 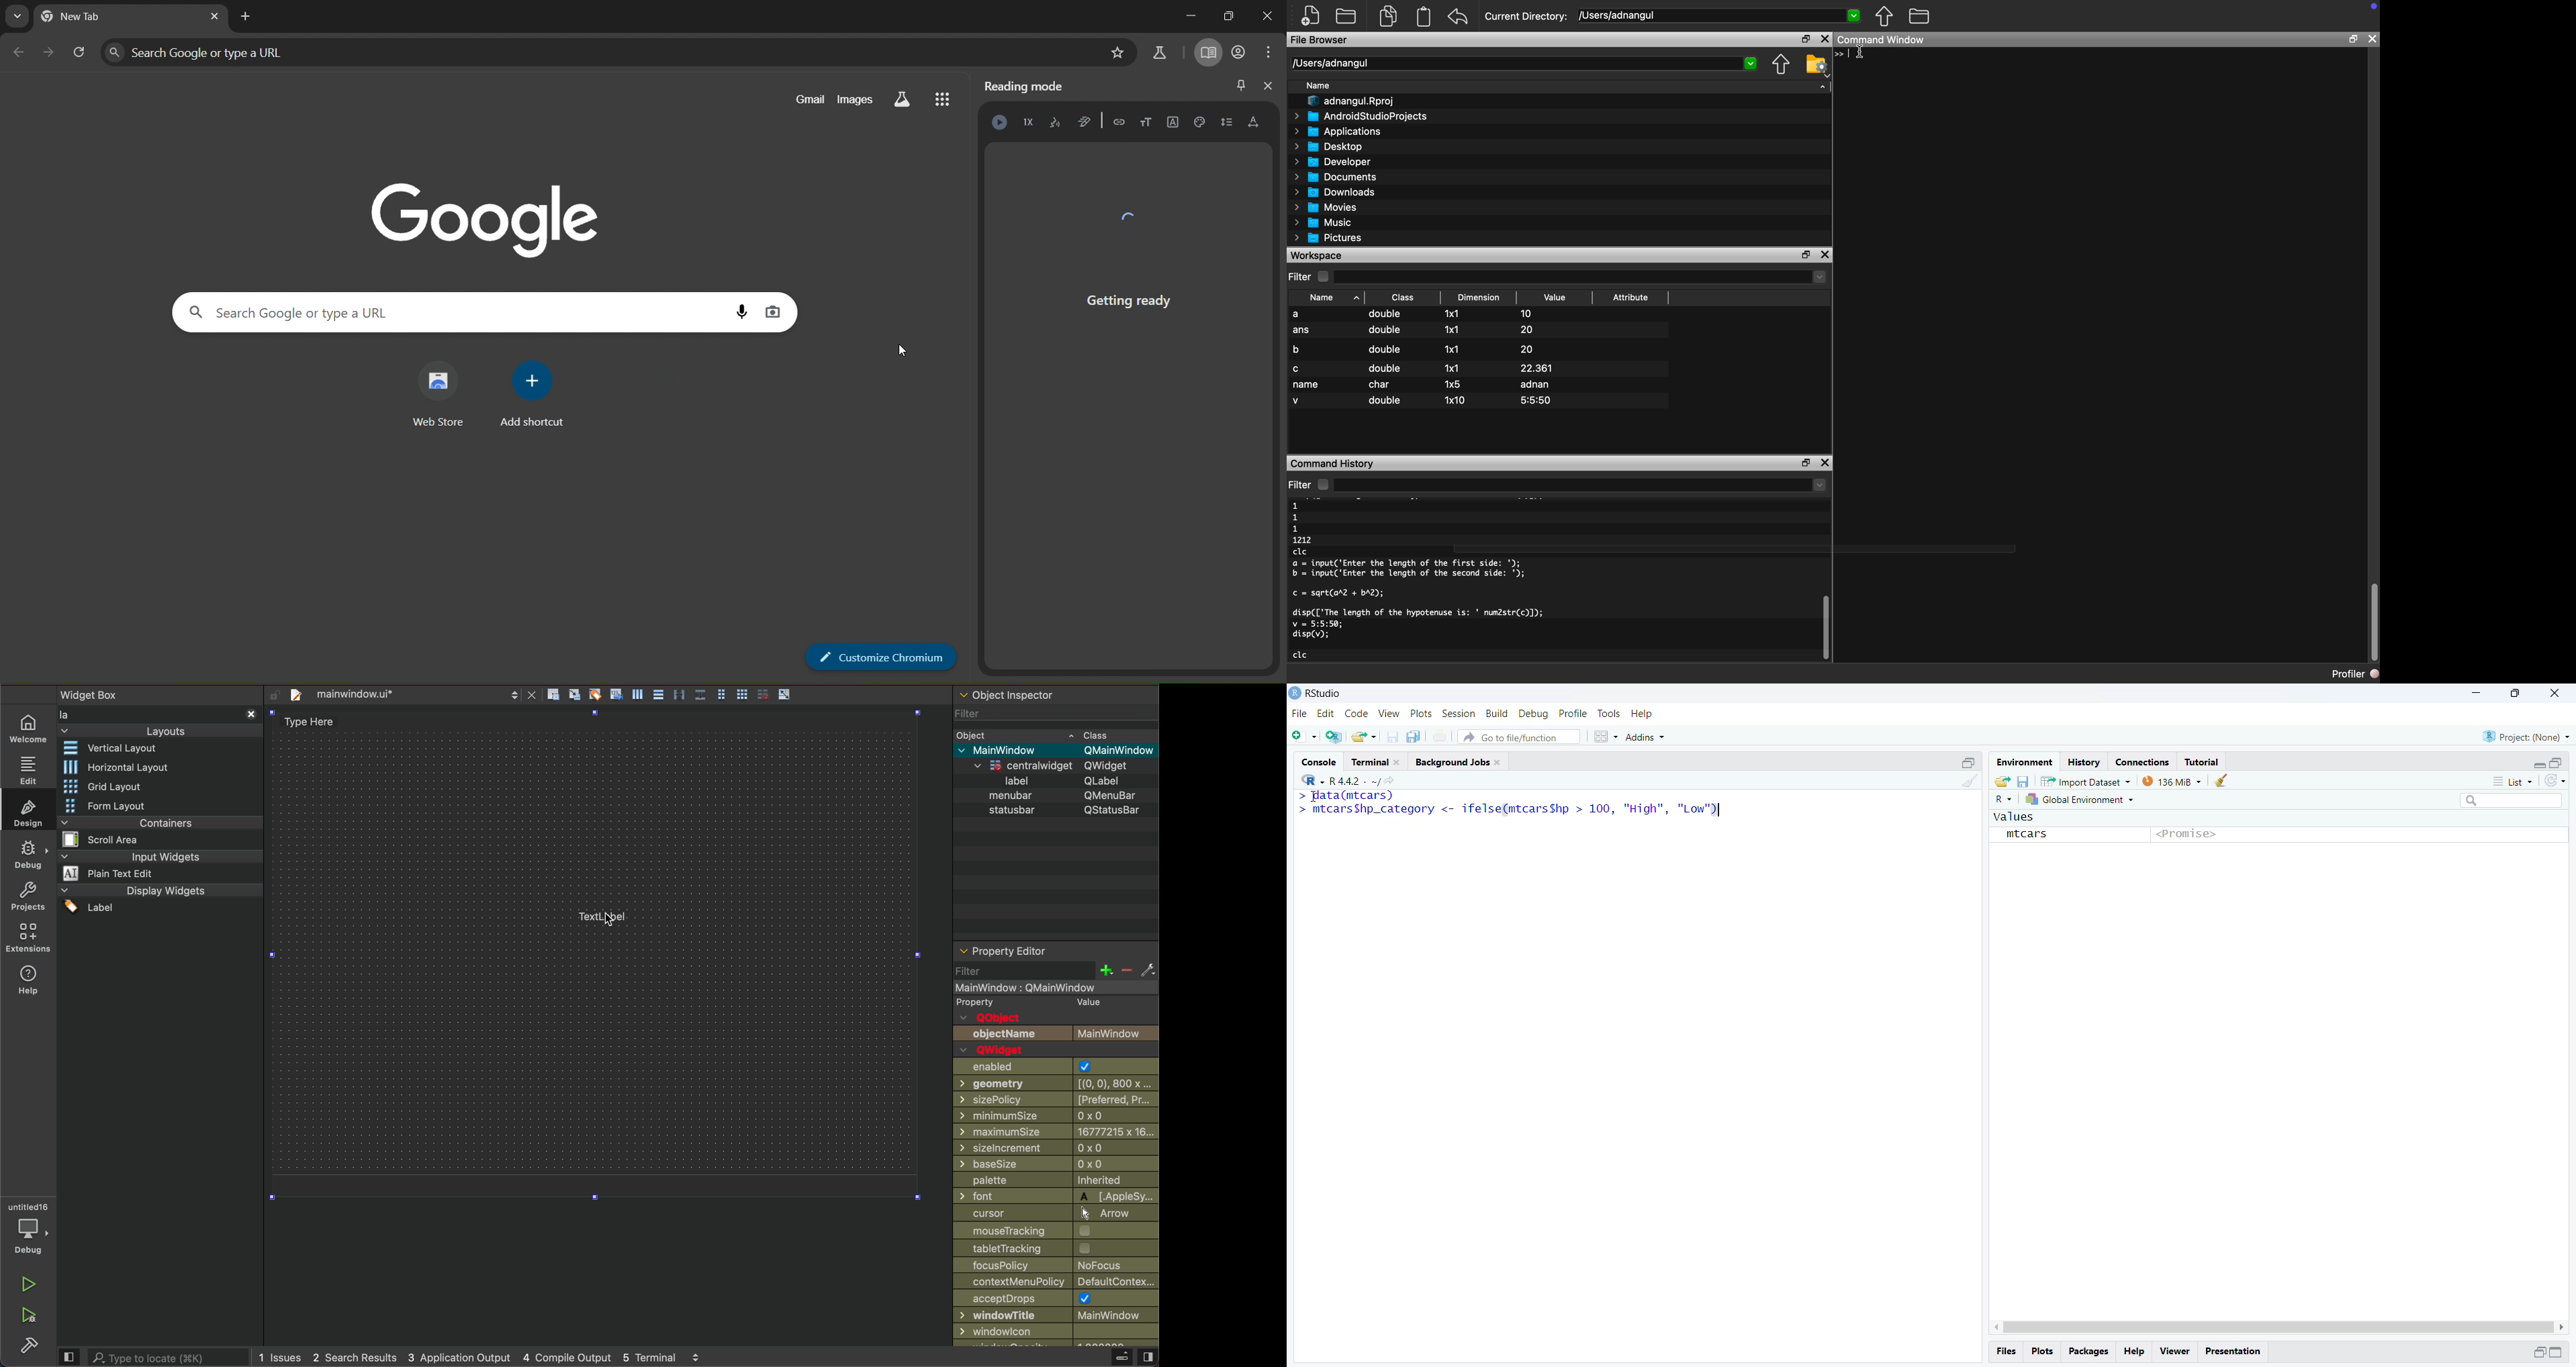 What do you see at coordinates (28, 769) in the screenshot?
I see `edit` at bounding box center [28, 769].